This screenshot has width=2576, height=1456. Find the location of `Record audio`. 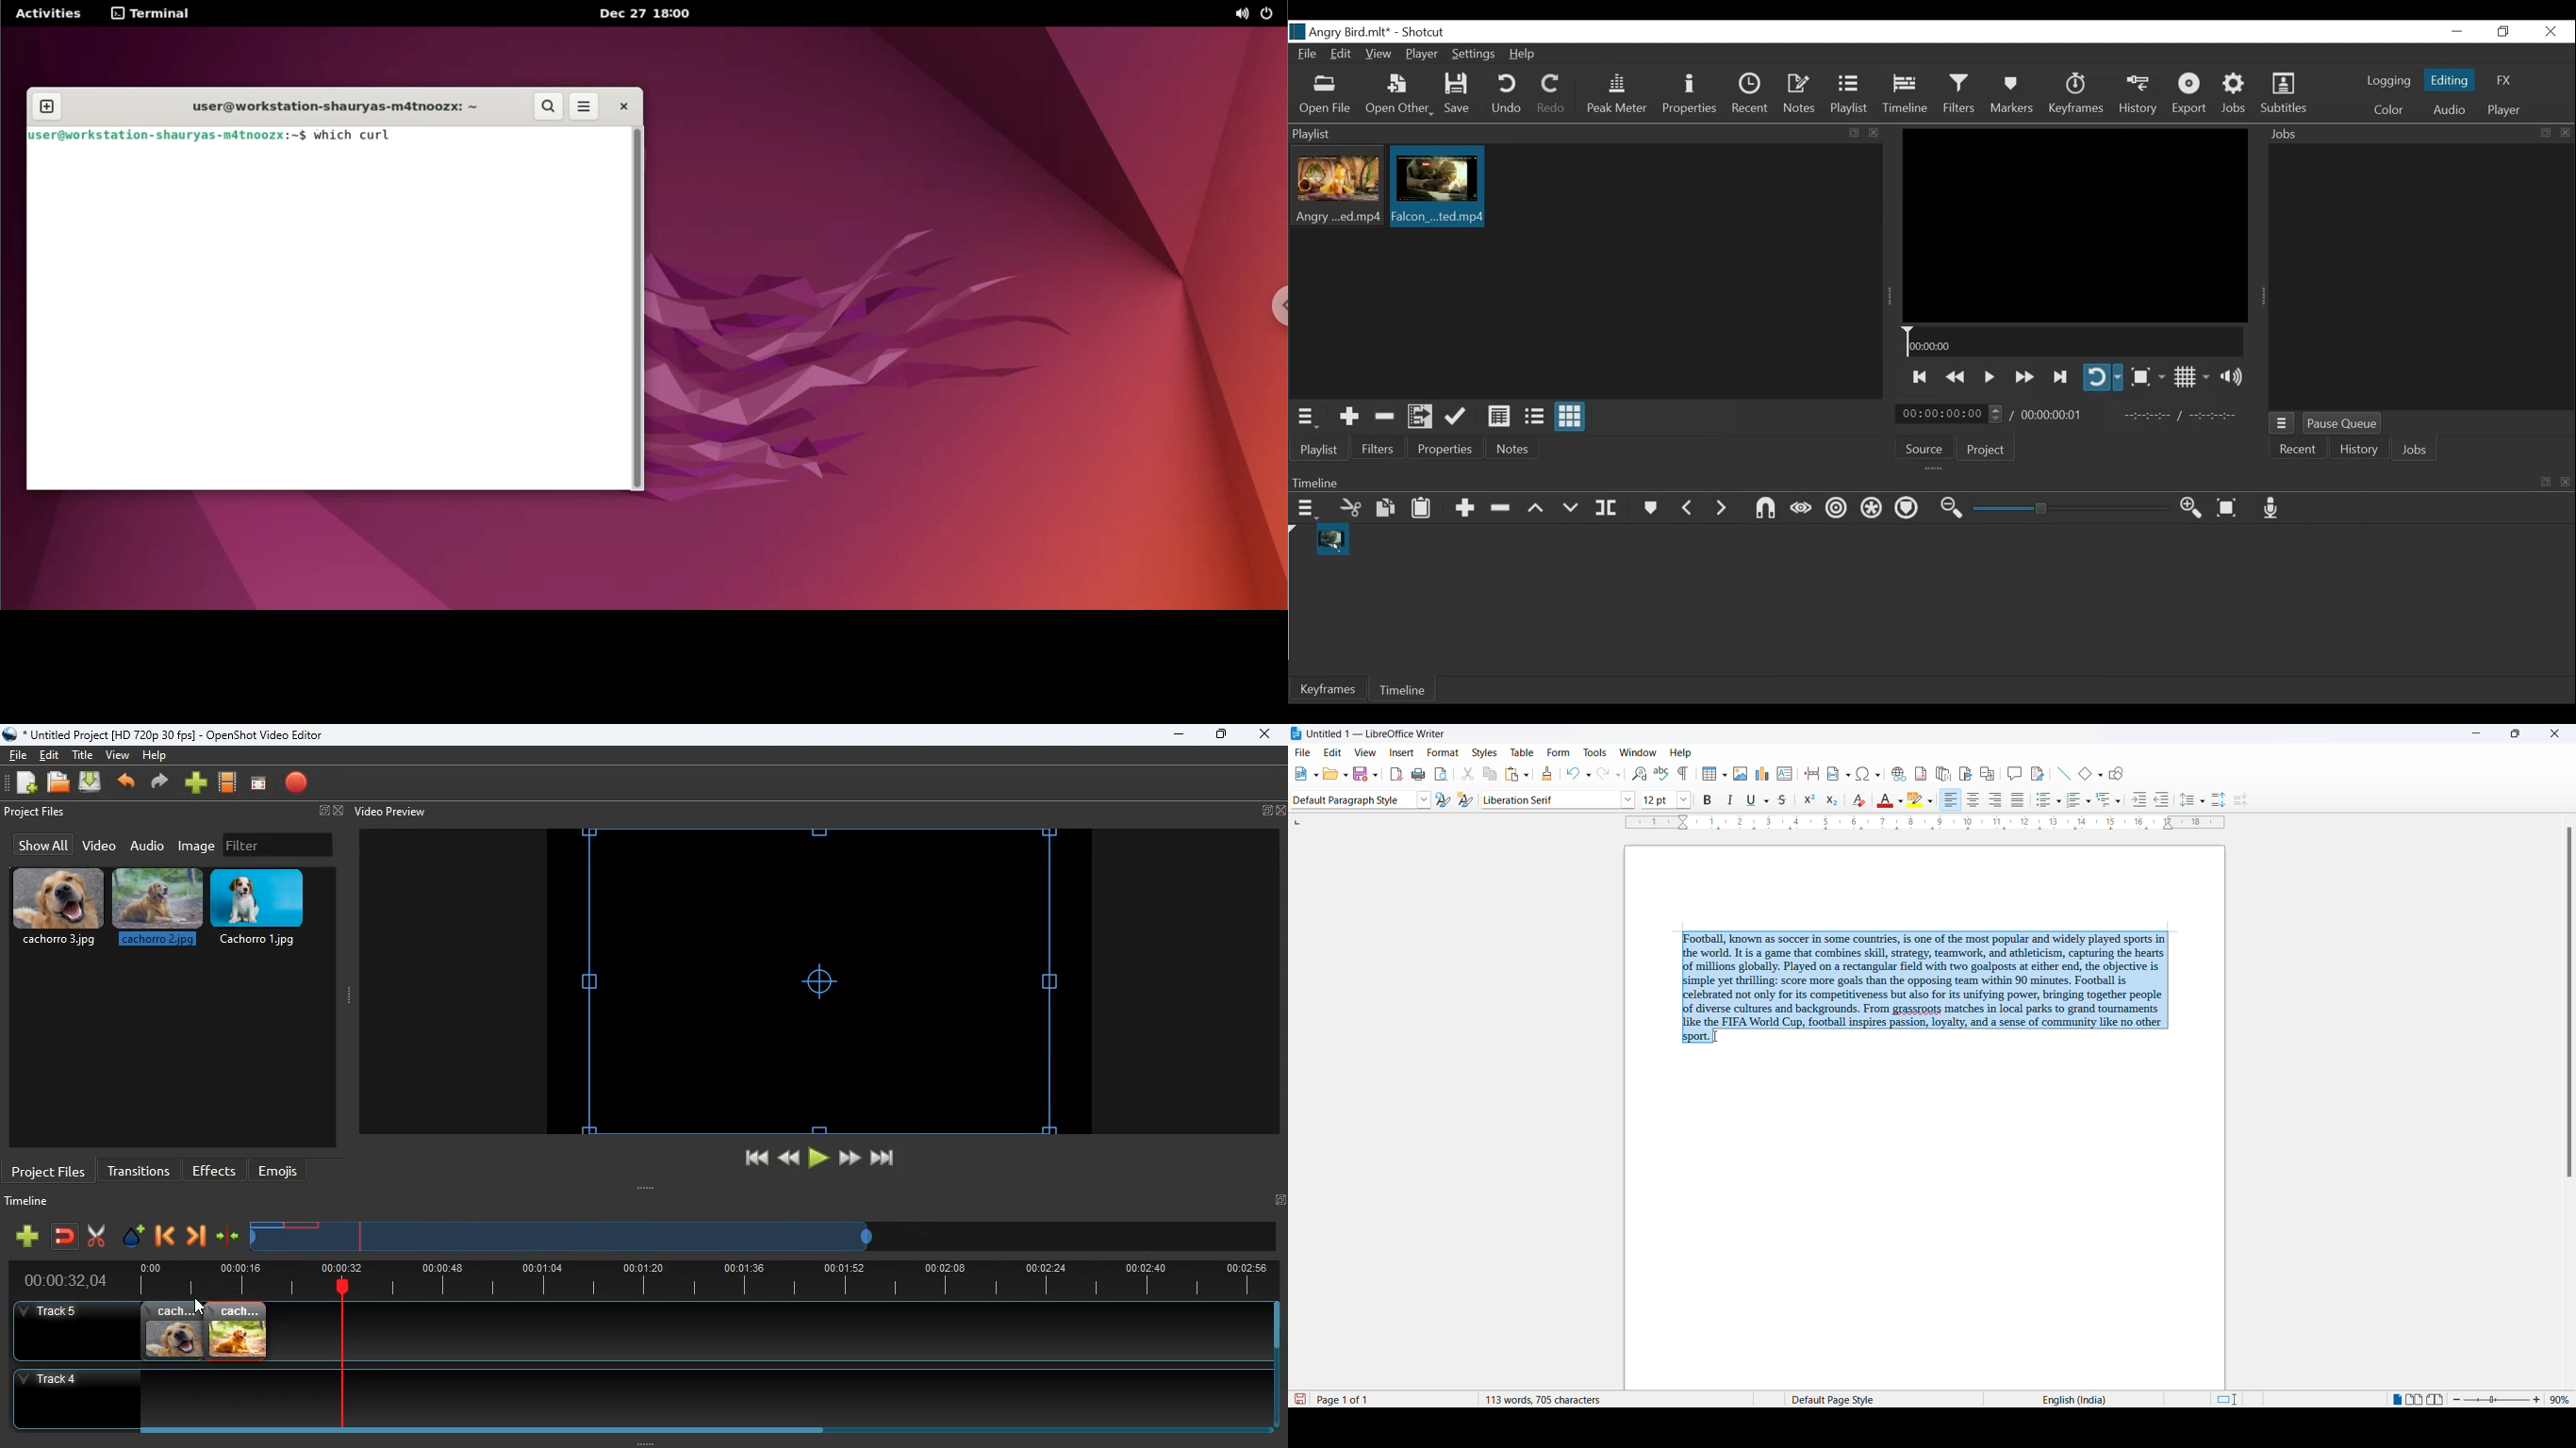

Record audio is located at coordinates (2272, 507).